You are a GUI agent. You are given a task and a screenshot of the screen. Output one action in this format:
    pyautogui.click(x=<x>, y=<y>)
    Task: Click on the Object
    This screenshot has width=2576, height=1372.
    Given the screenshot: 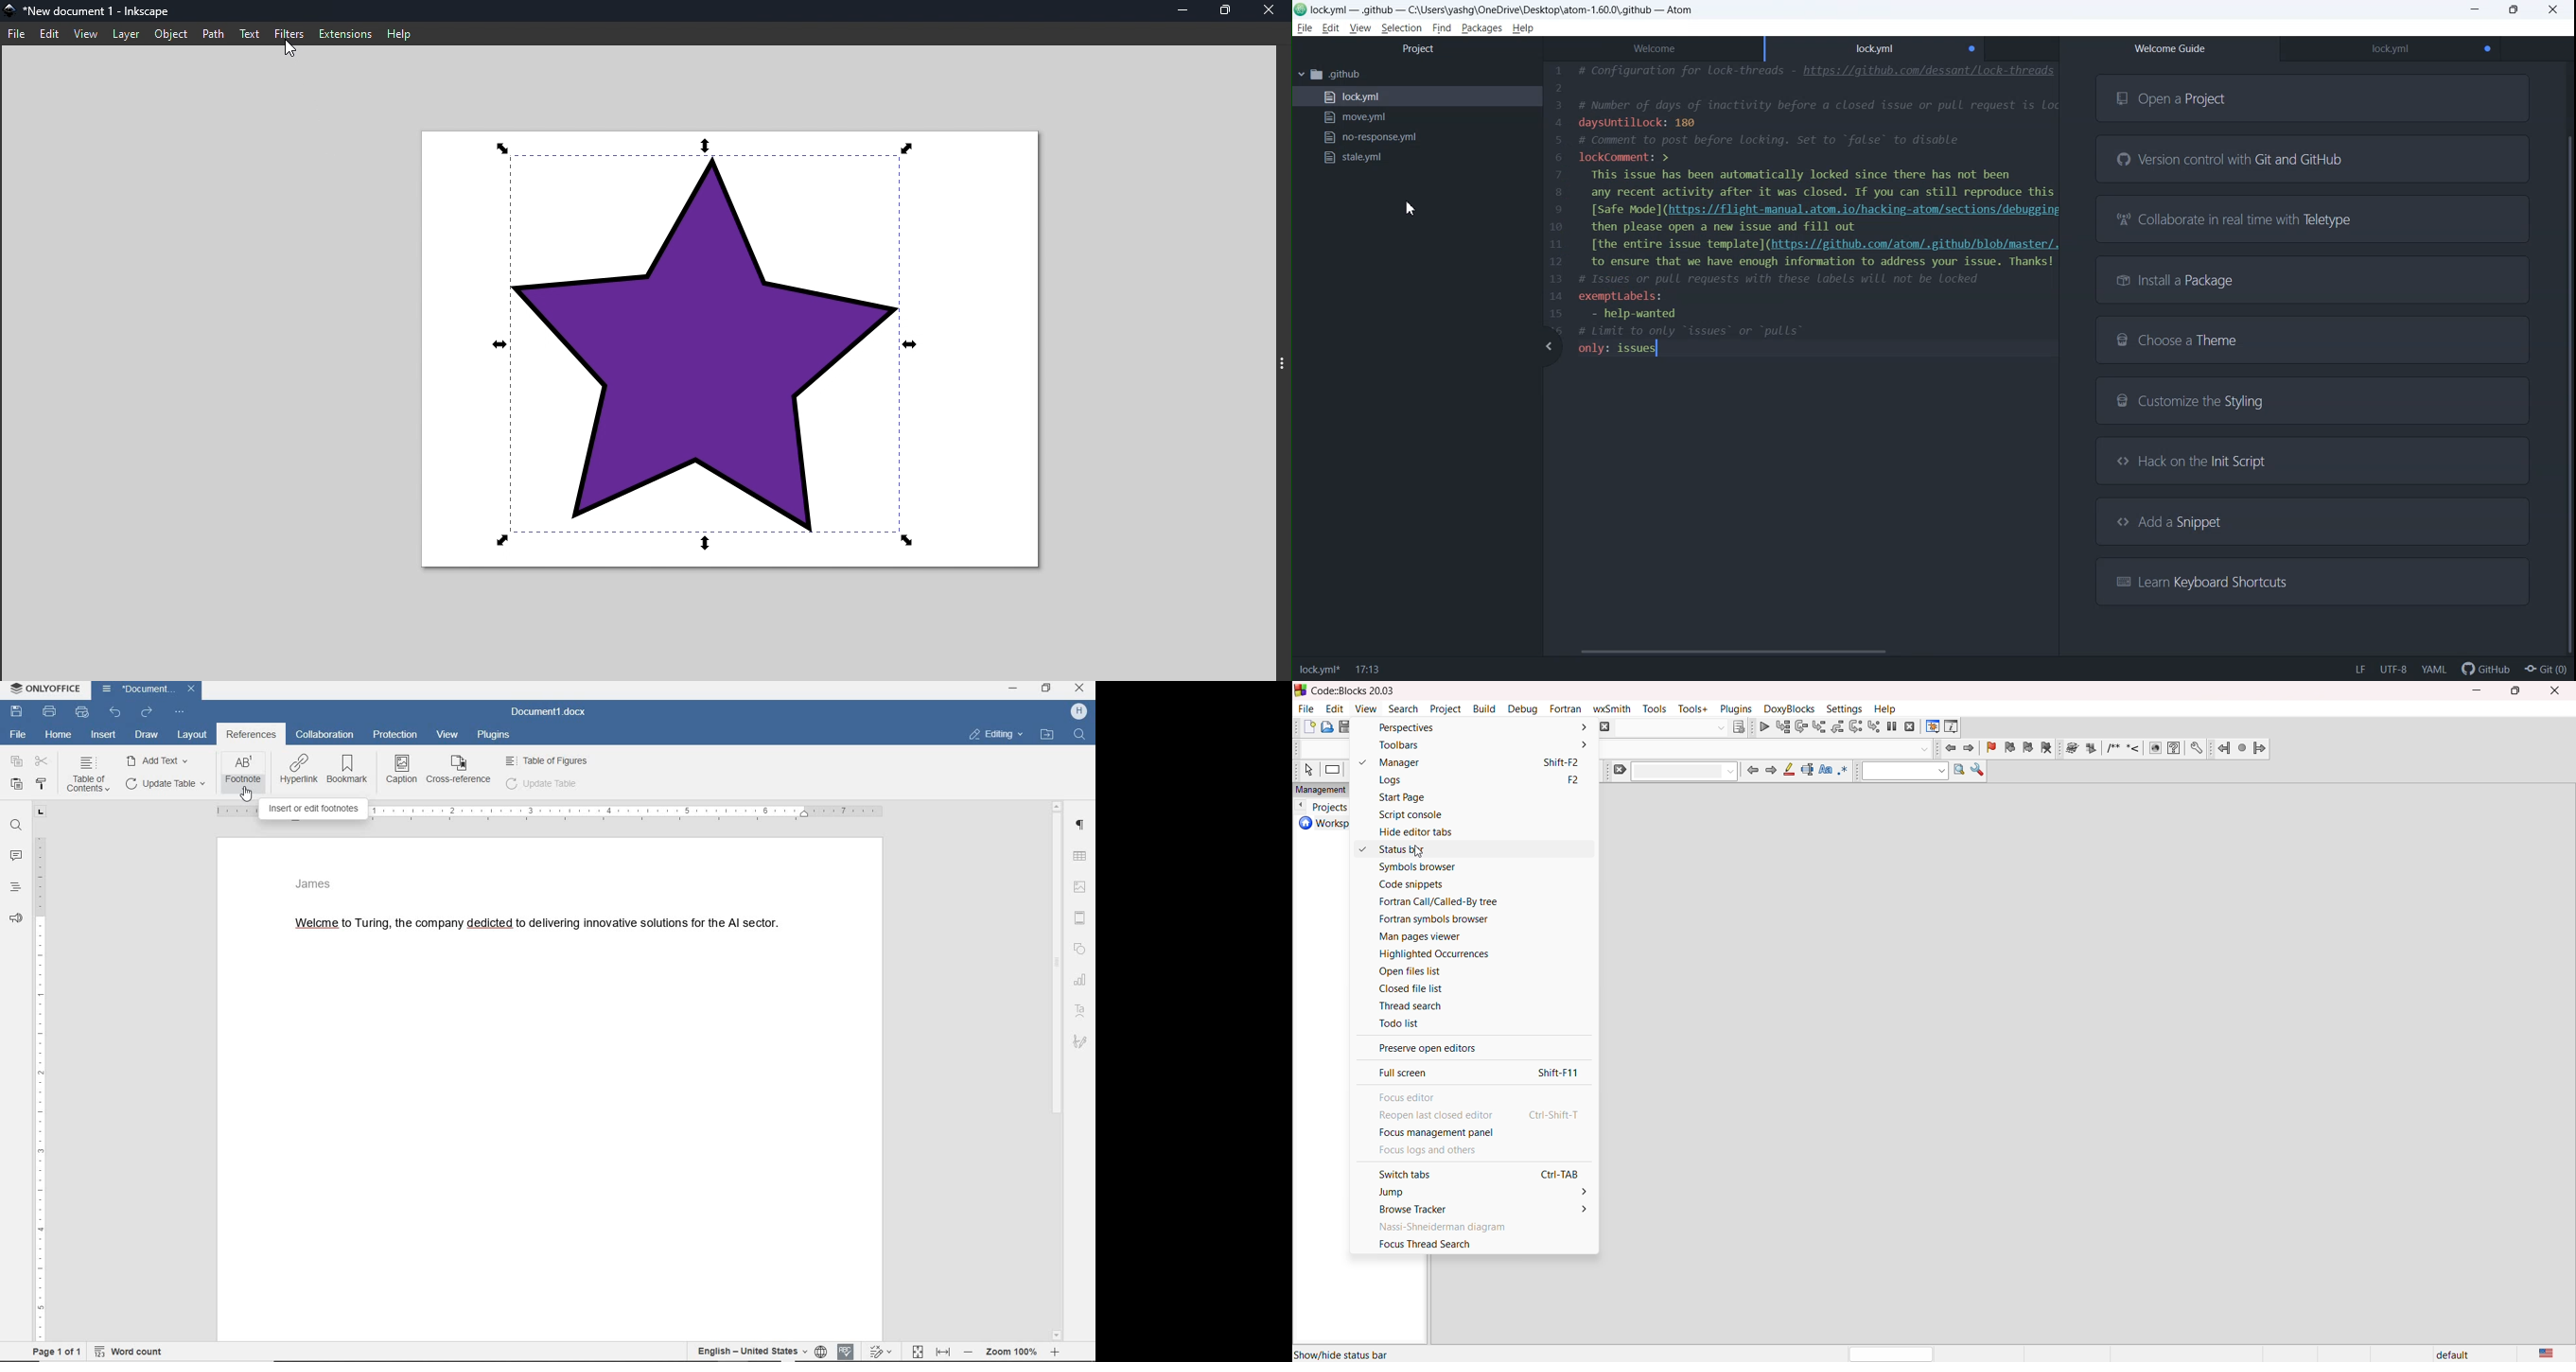 What is the action you would take?
    pyautogui.click(x=169, y=33)
    